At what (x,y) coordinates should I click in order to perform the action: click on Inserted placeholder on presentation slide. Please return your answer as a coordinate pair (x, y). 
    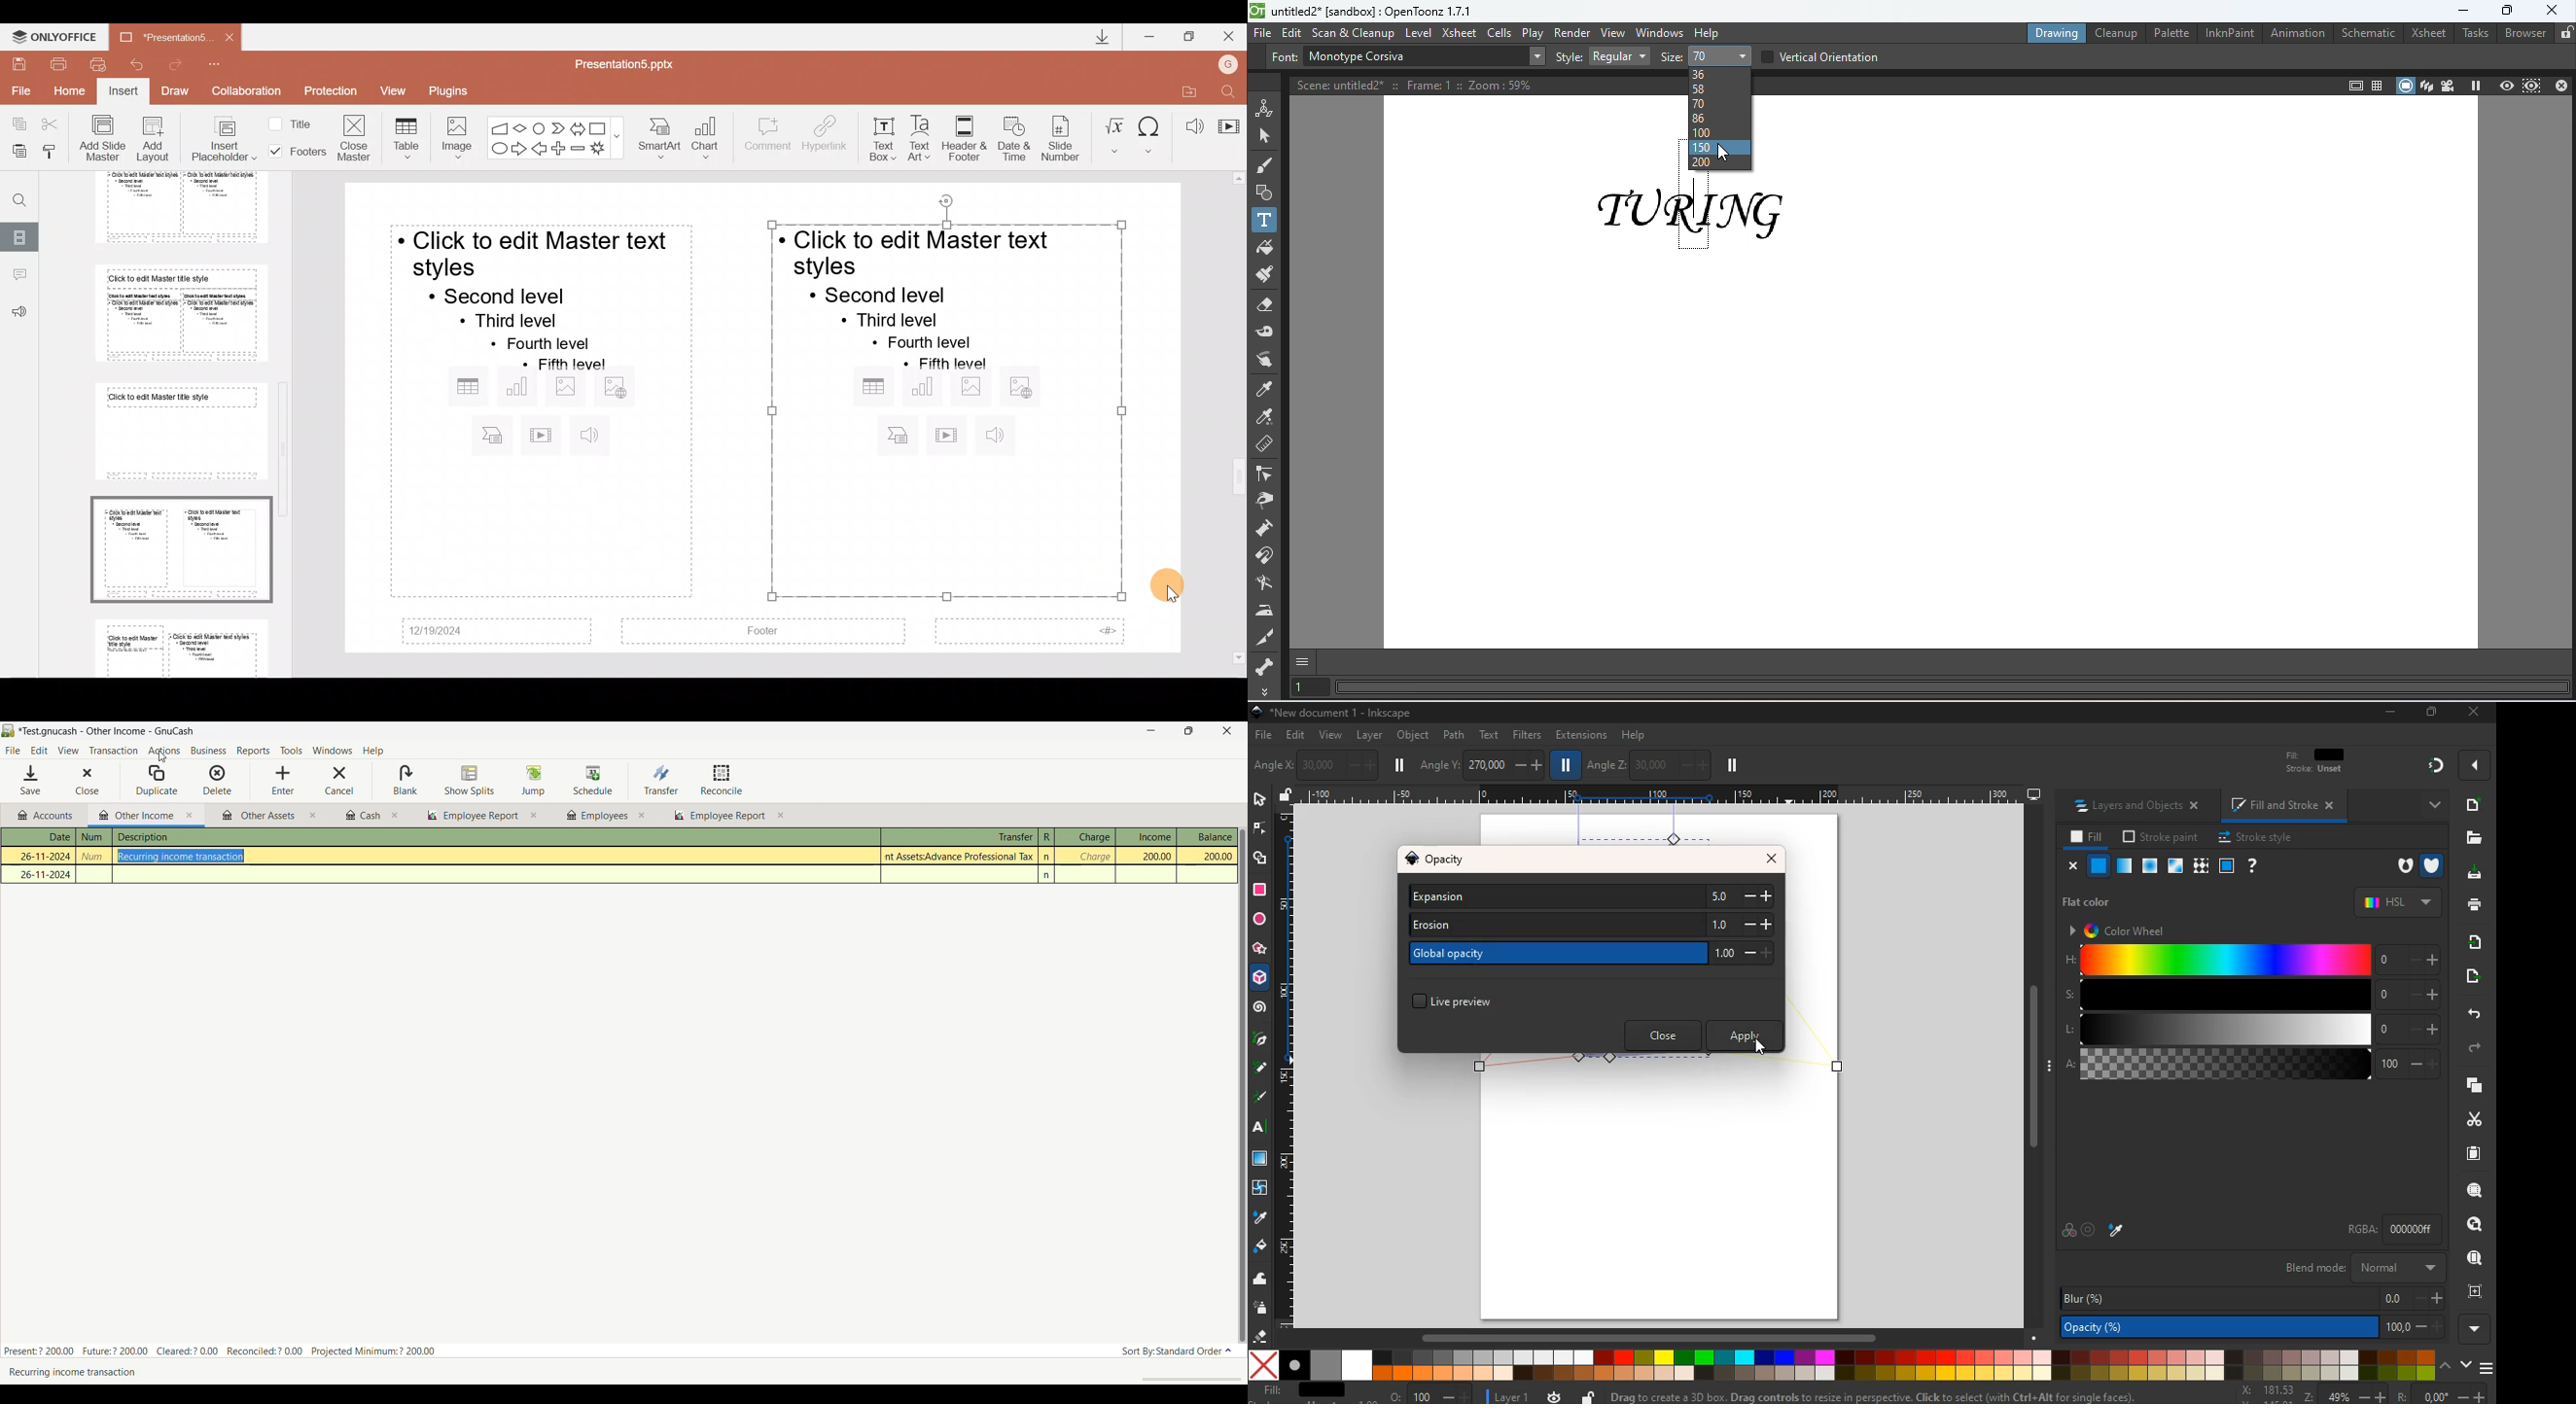
    Looking at the image, I should click on (948, 409).